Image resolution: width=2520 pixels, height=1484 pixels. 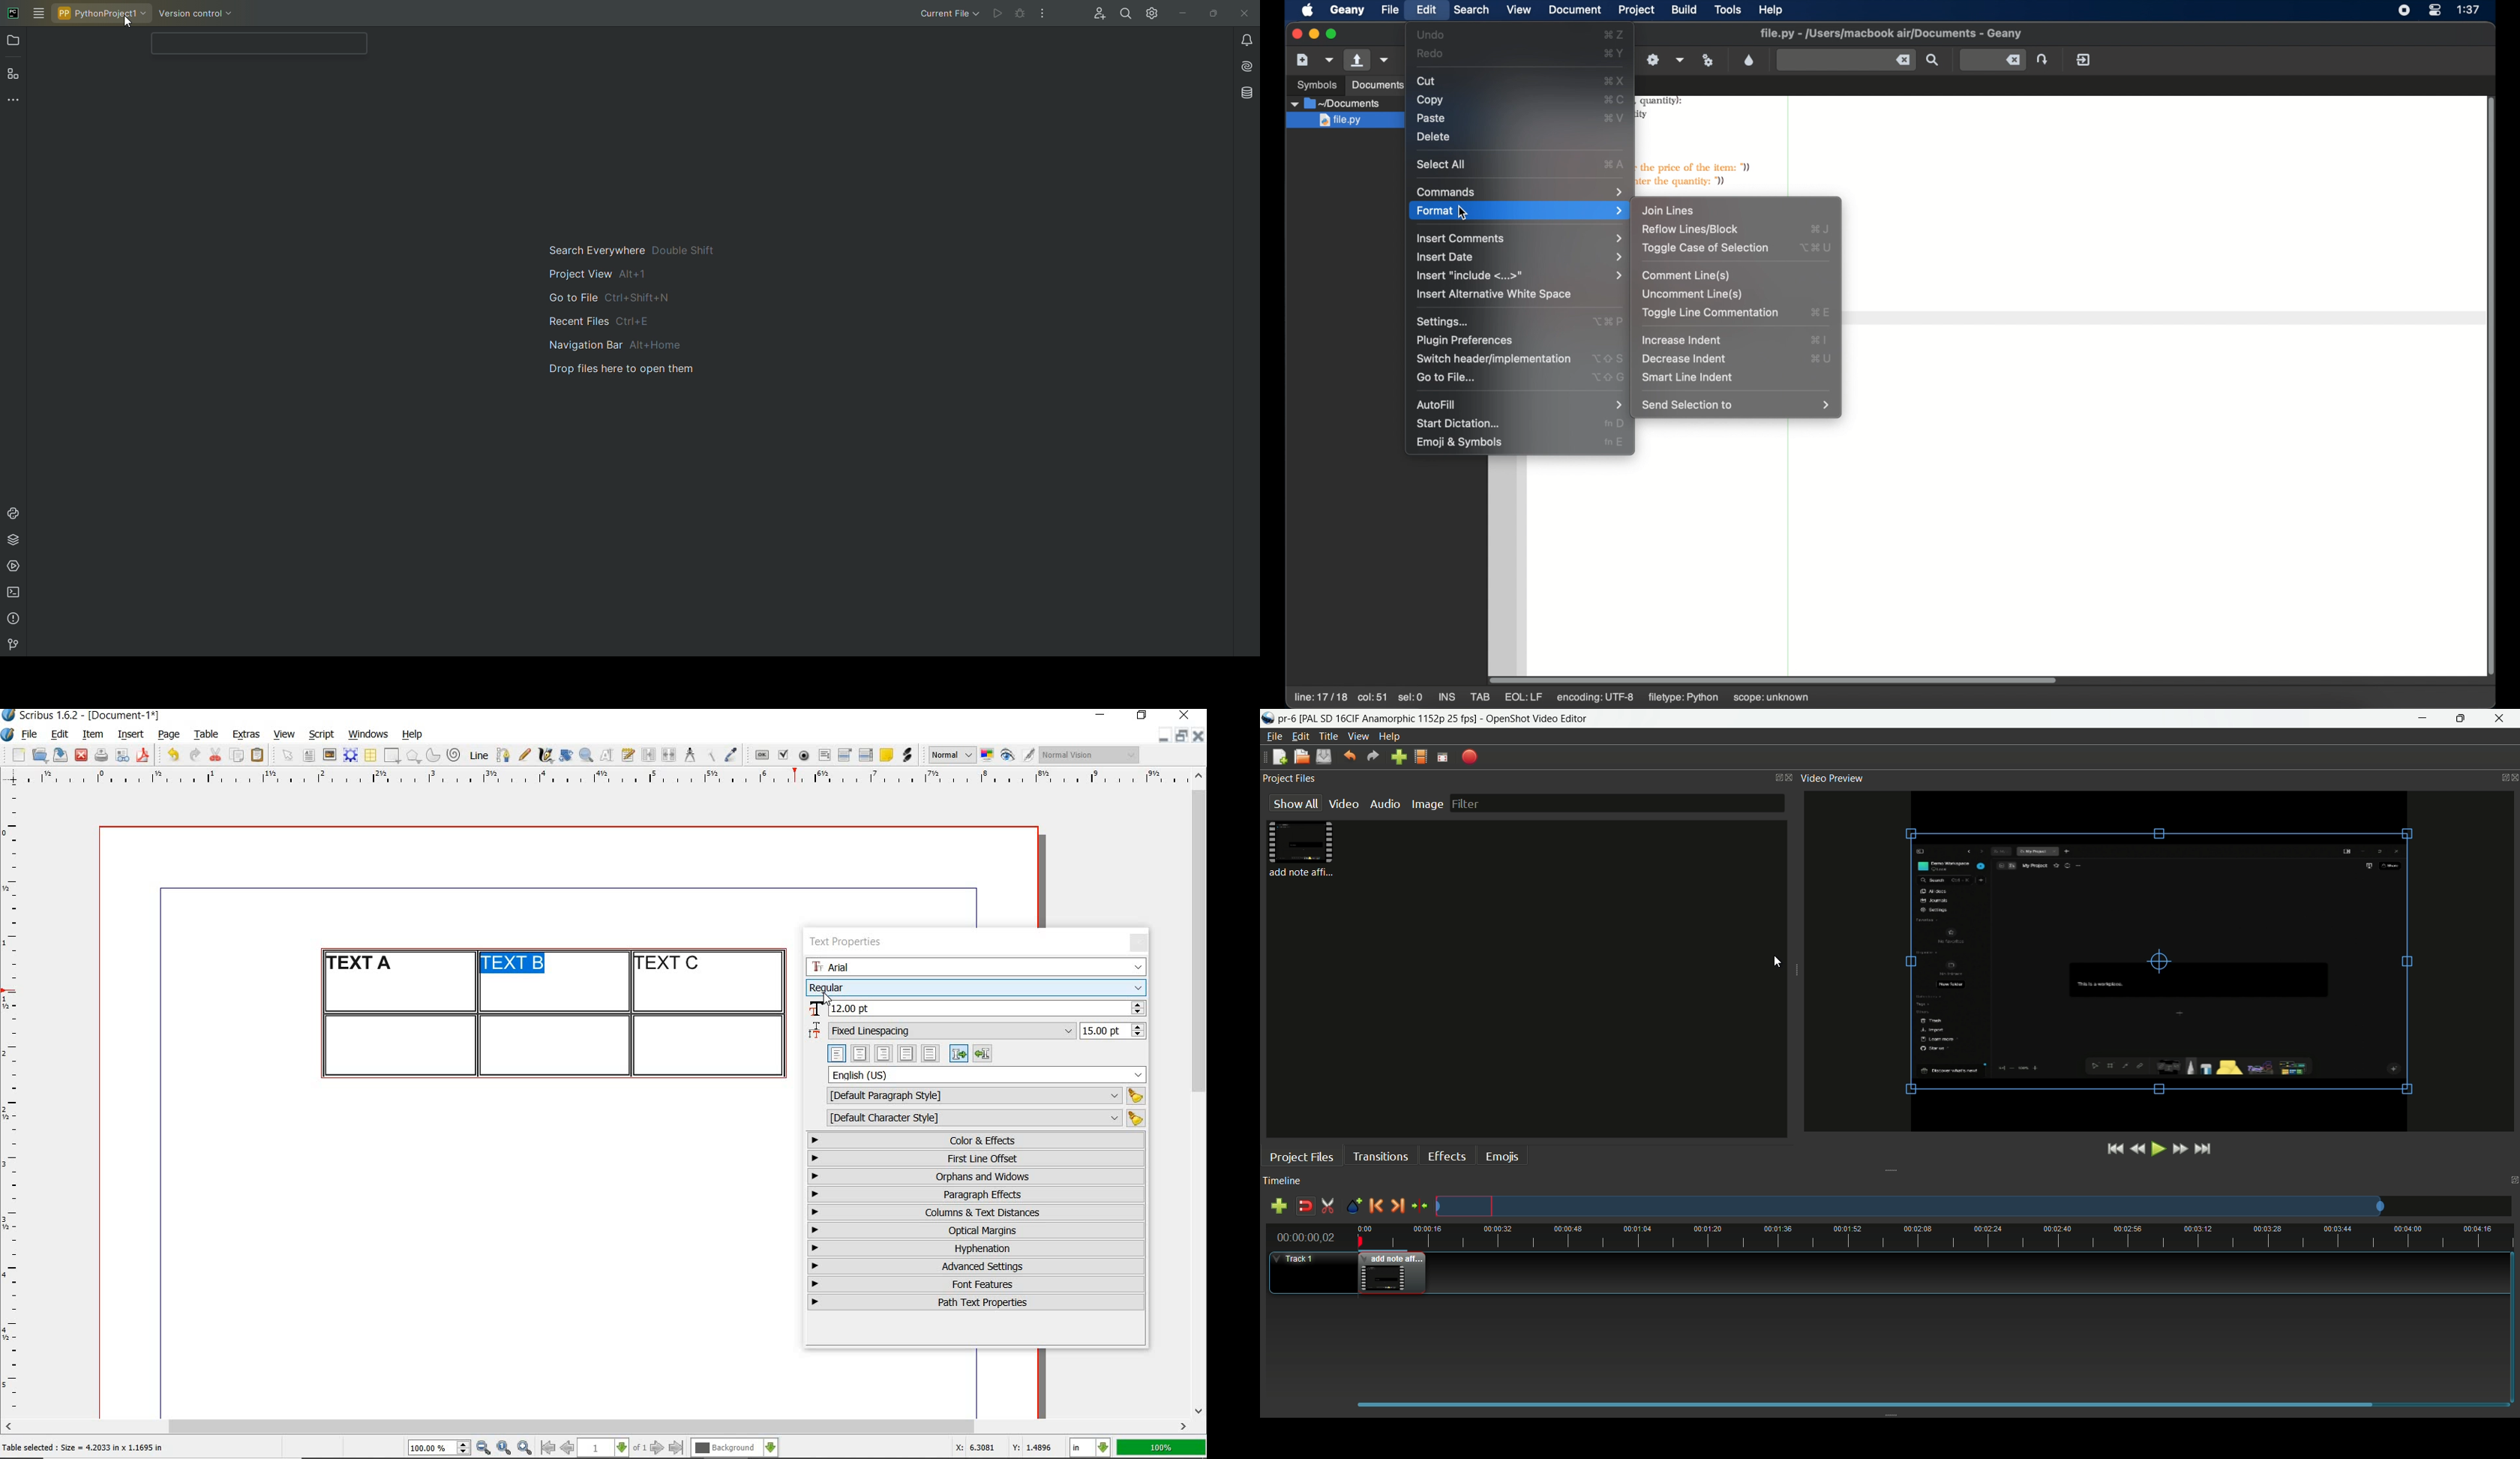 What do you see at coordinates (1773, 778) in the screenshot?
I see `change layout` at bounding box center [1773, 778].